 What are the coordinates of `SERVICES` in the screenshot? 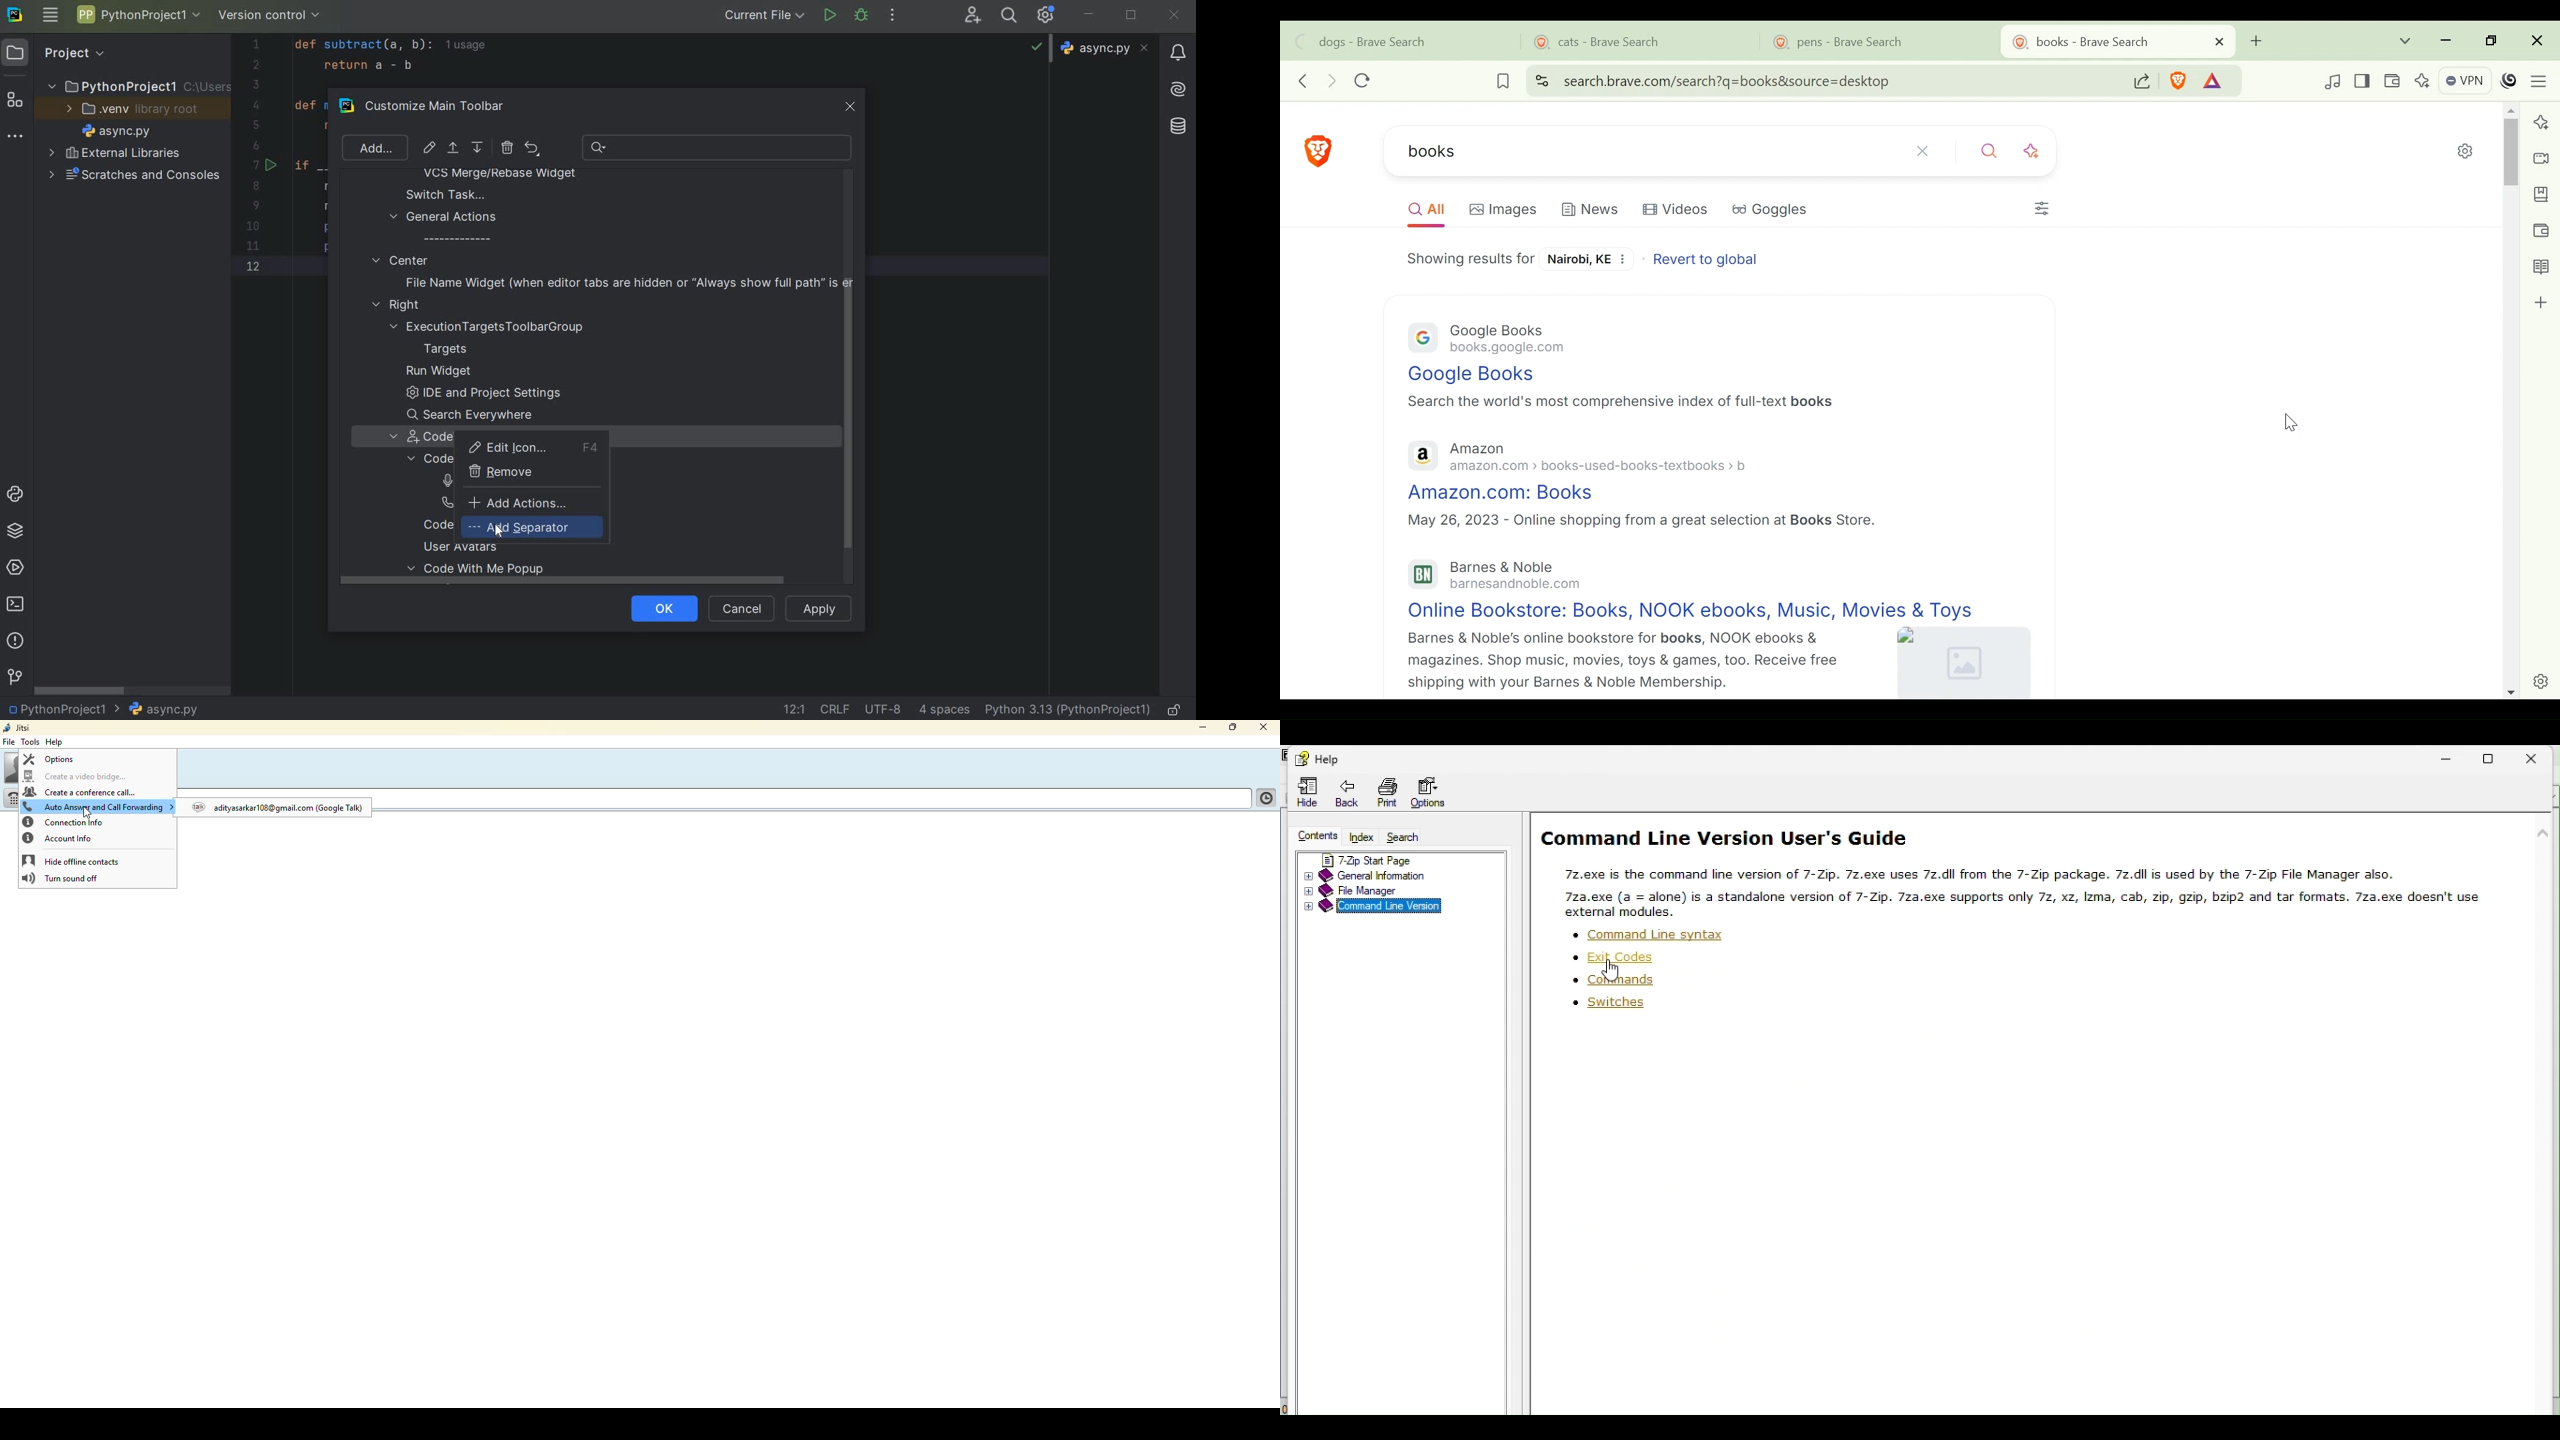 It's located at (15, 569).